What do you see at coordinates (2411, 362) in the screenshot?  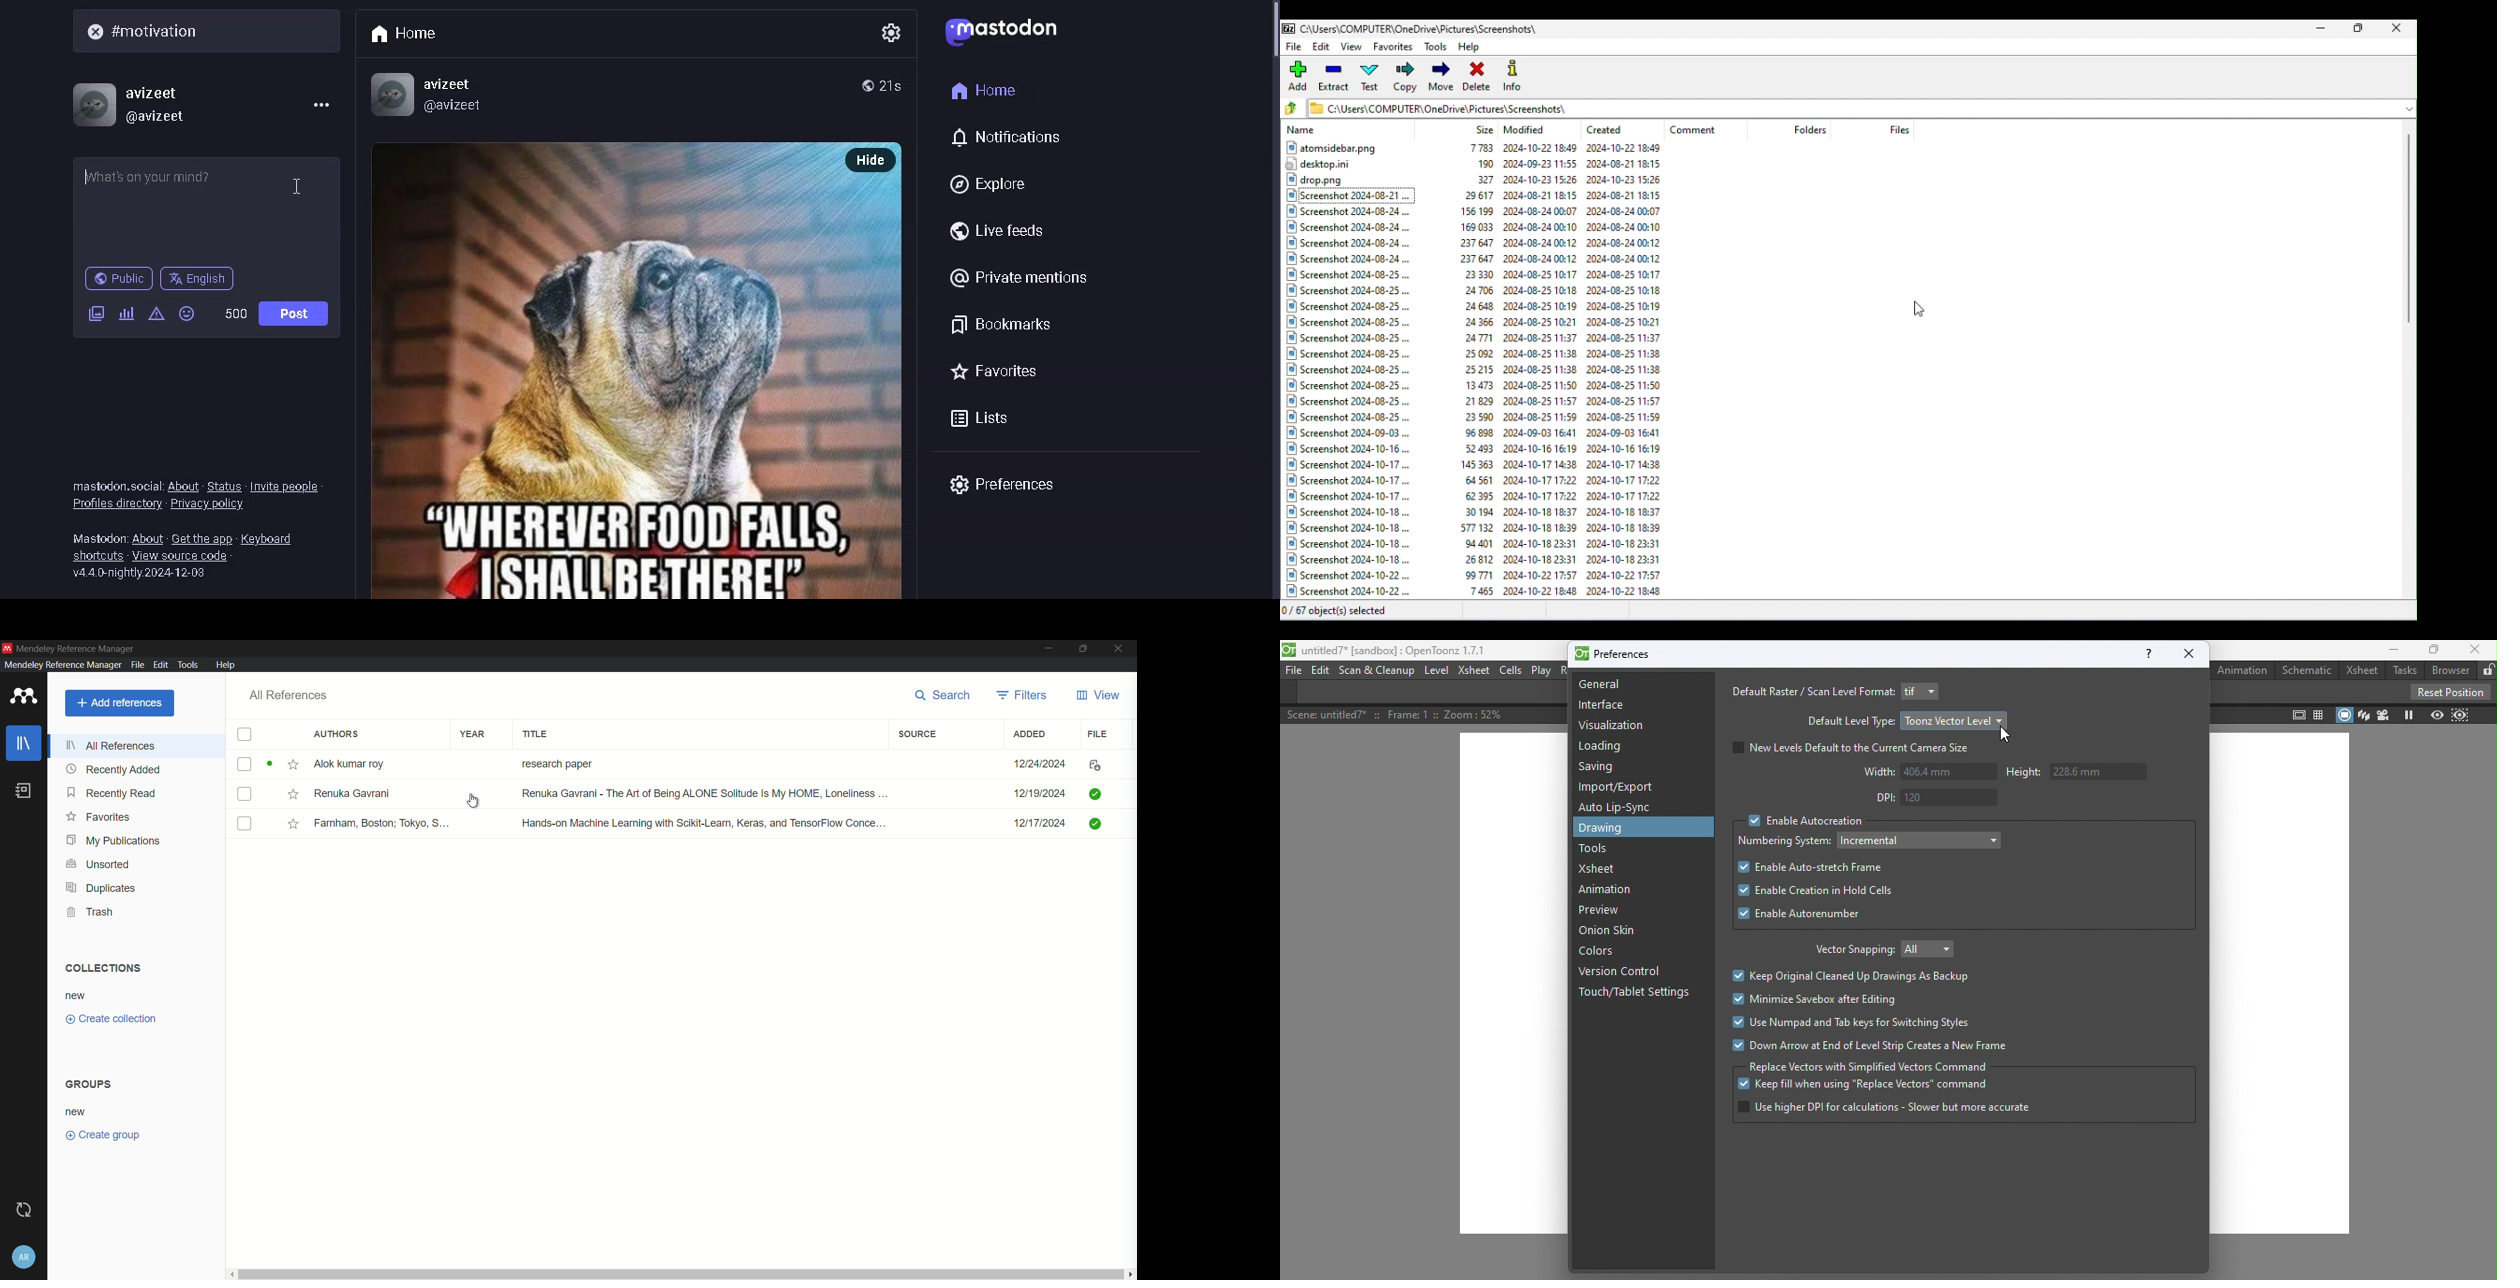 I see `Scroll bar` at bounding box center [2411, 362].